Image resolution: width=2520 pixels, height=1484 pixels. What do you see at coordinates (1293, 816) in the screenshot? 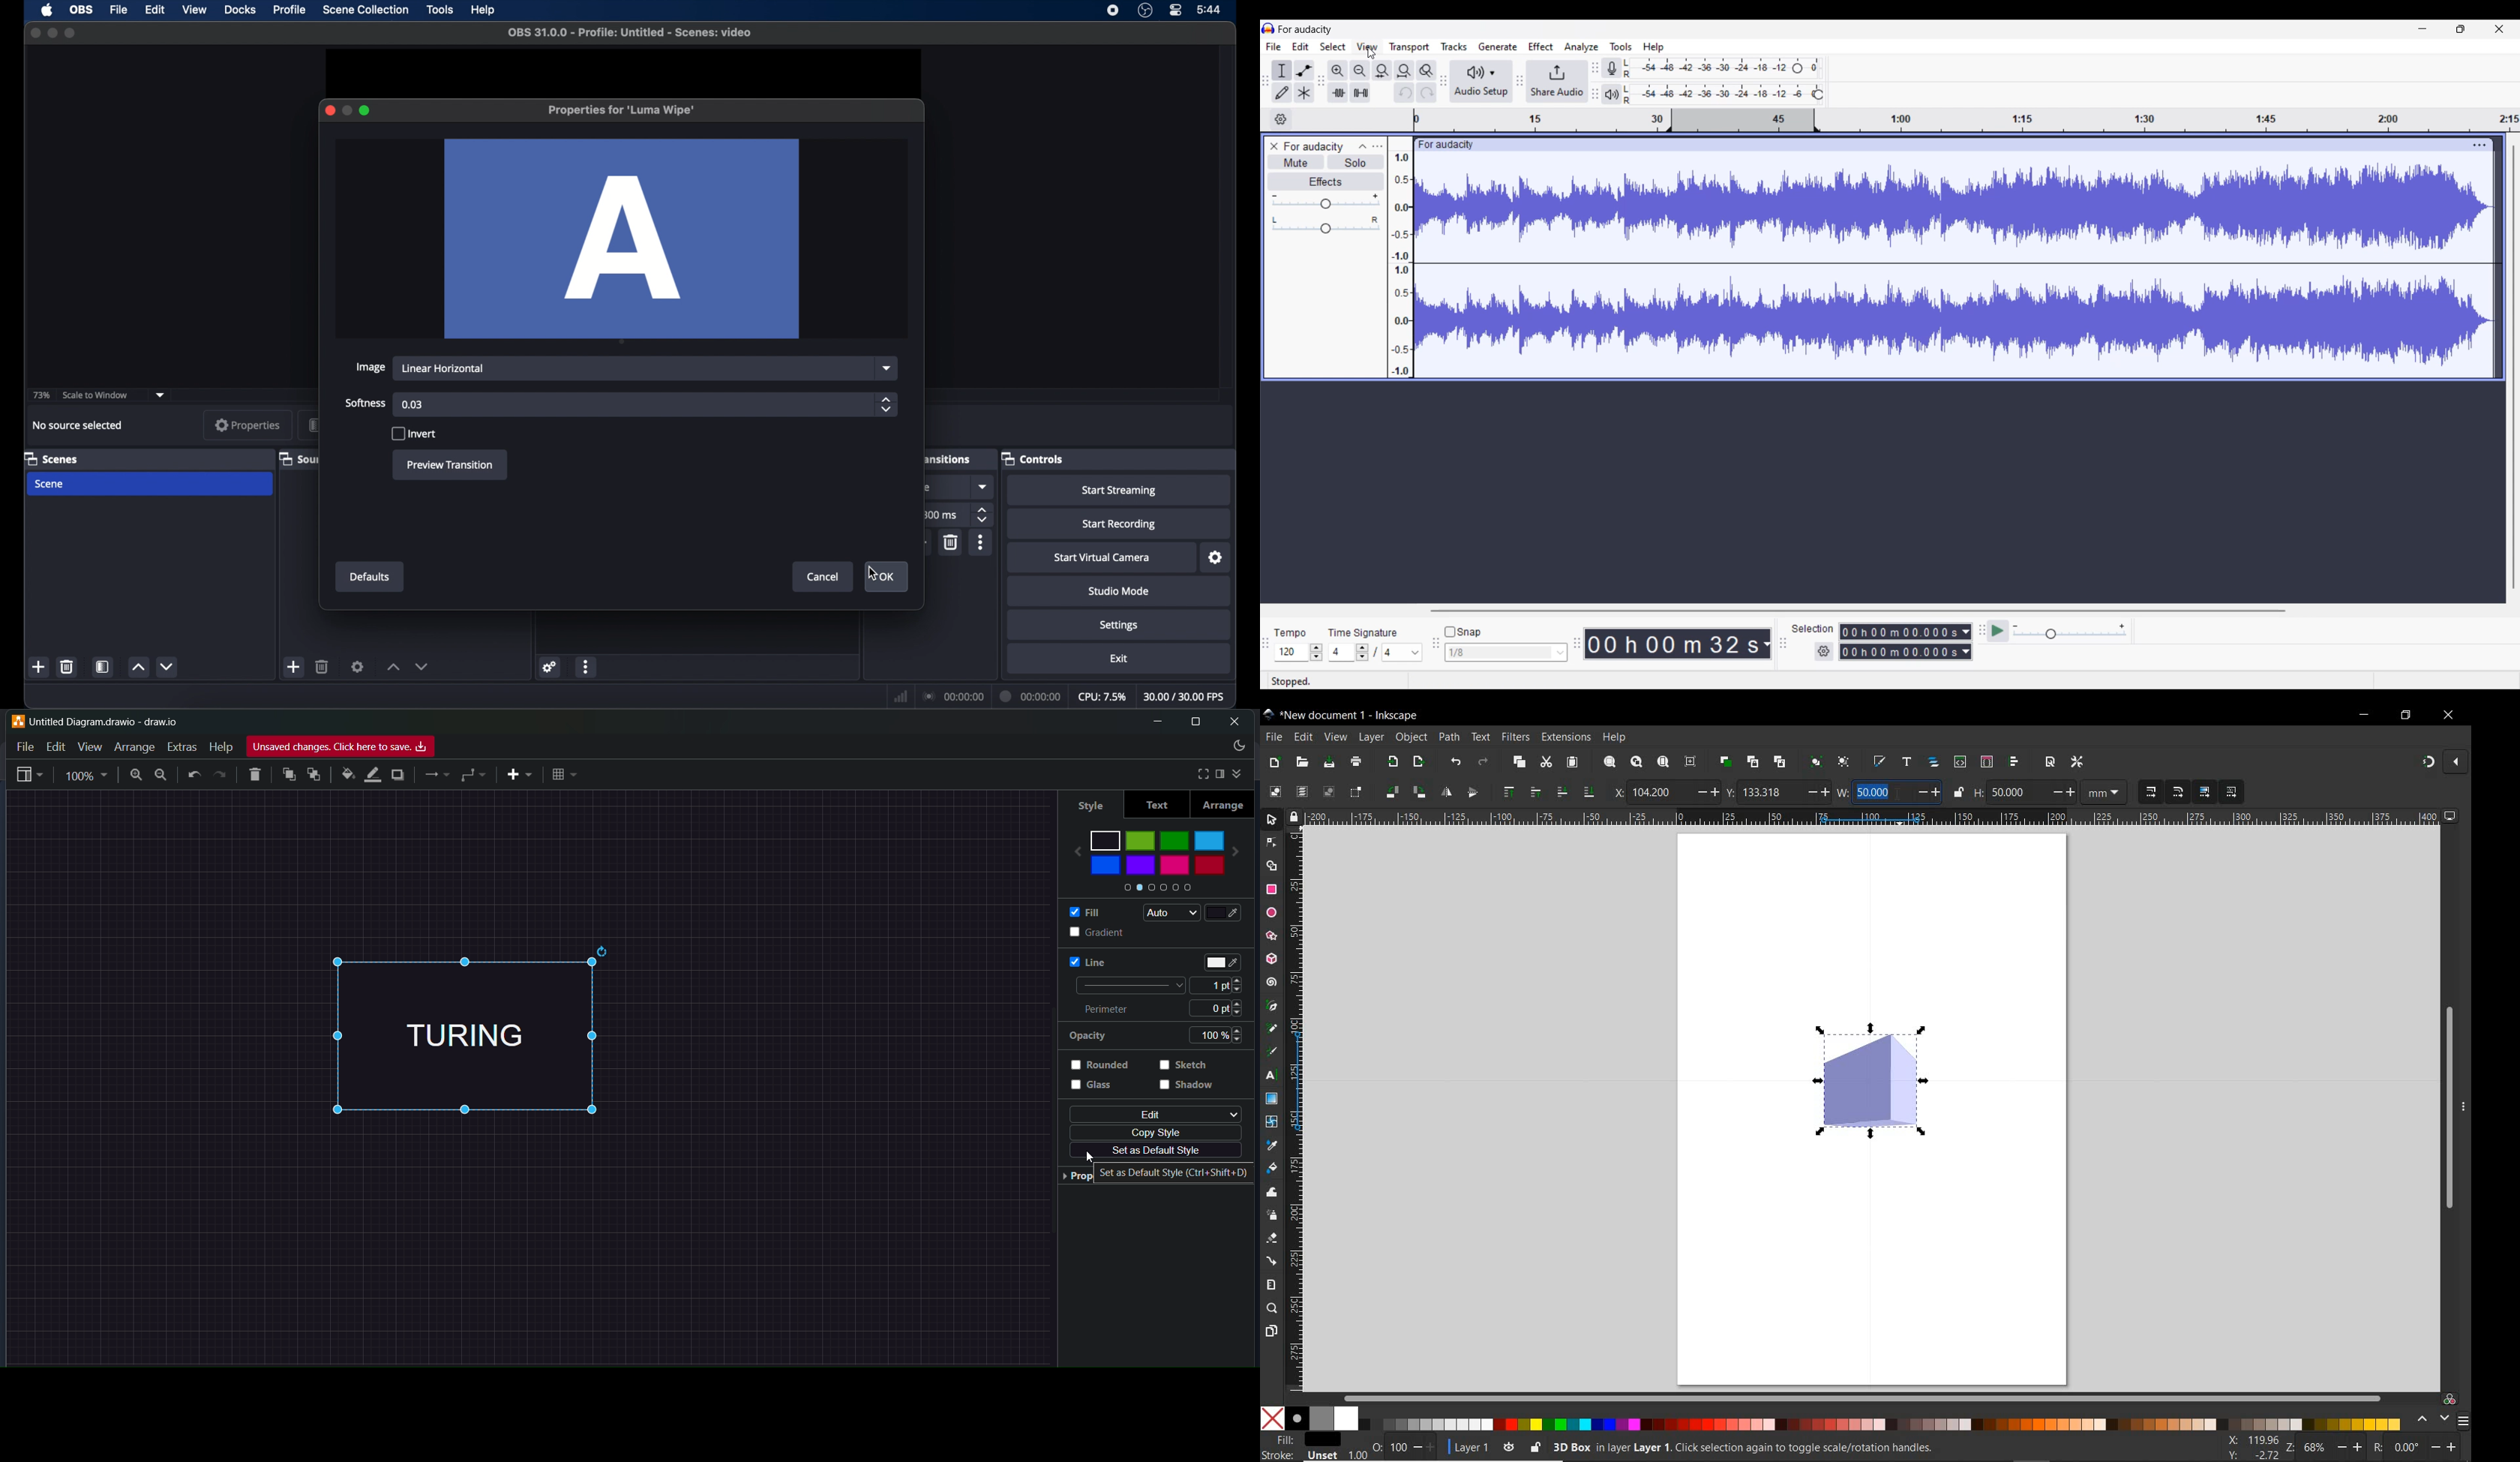
I see `lock` at bounding box center [1293, 816].